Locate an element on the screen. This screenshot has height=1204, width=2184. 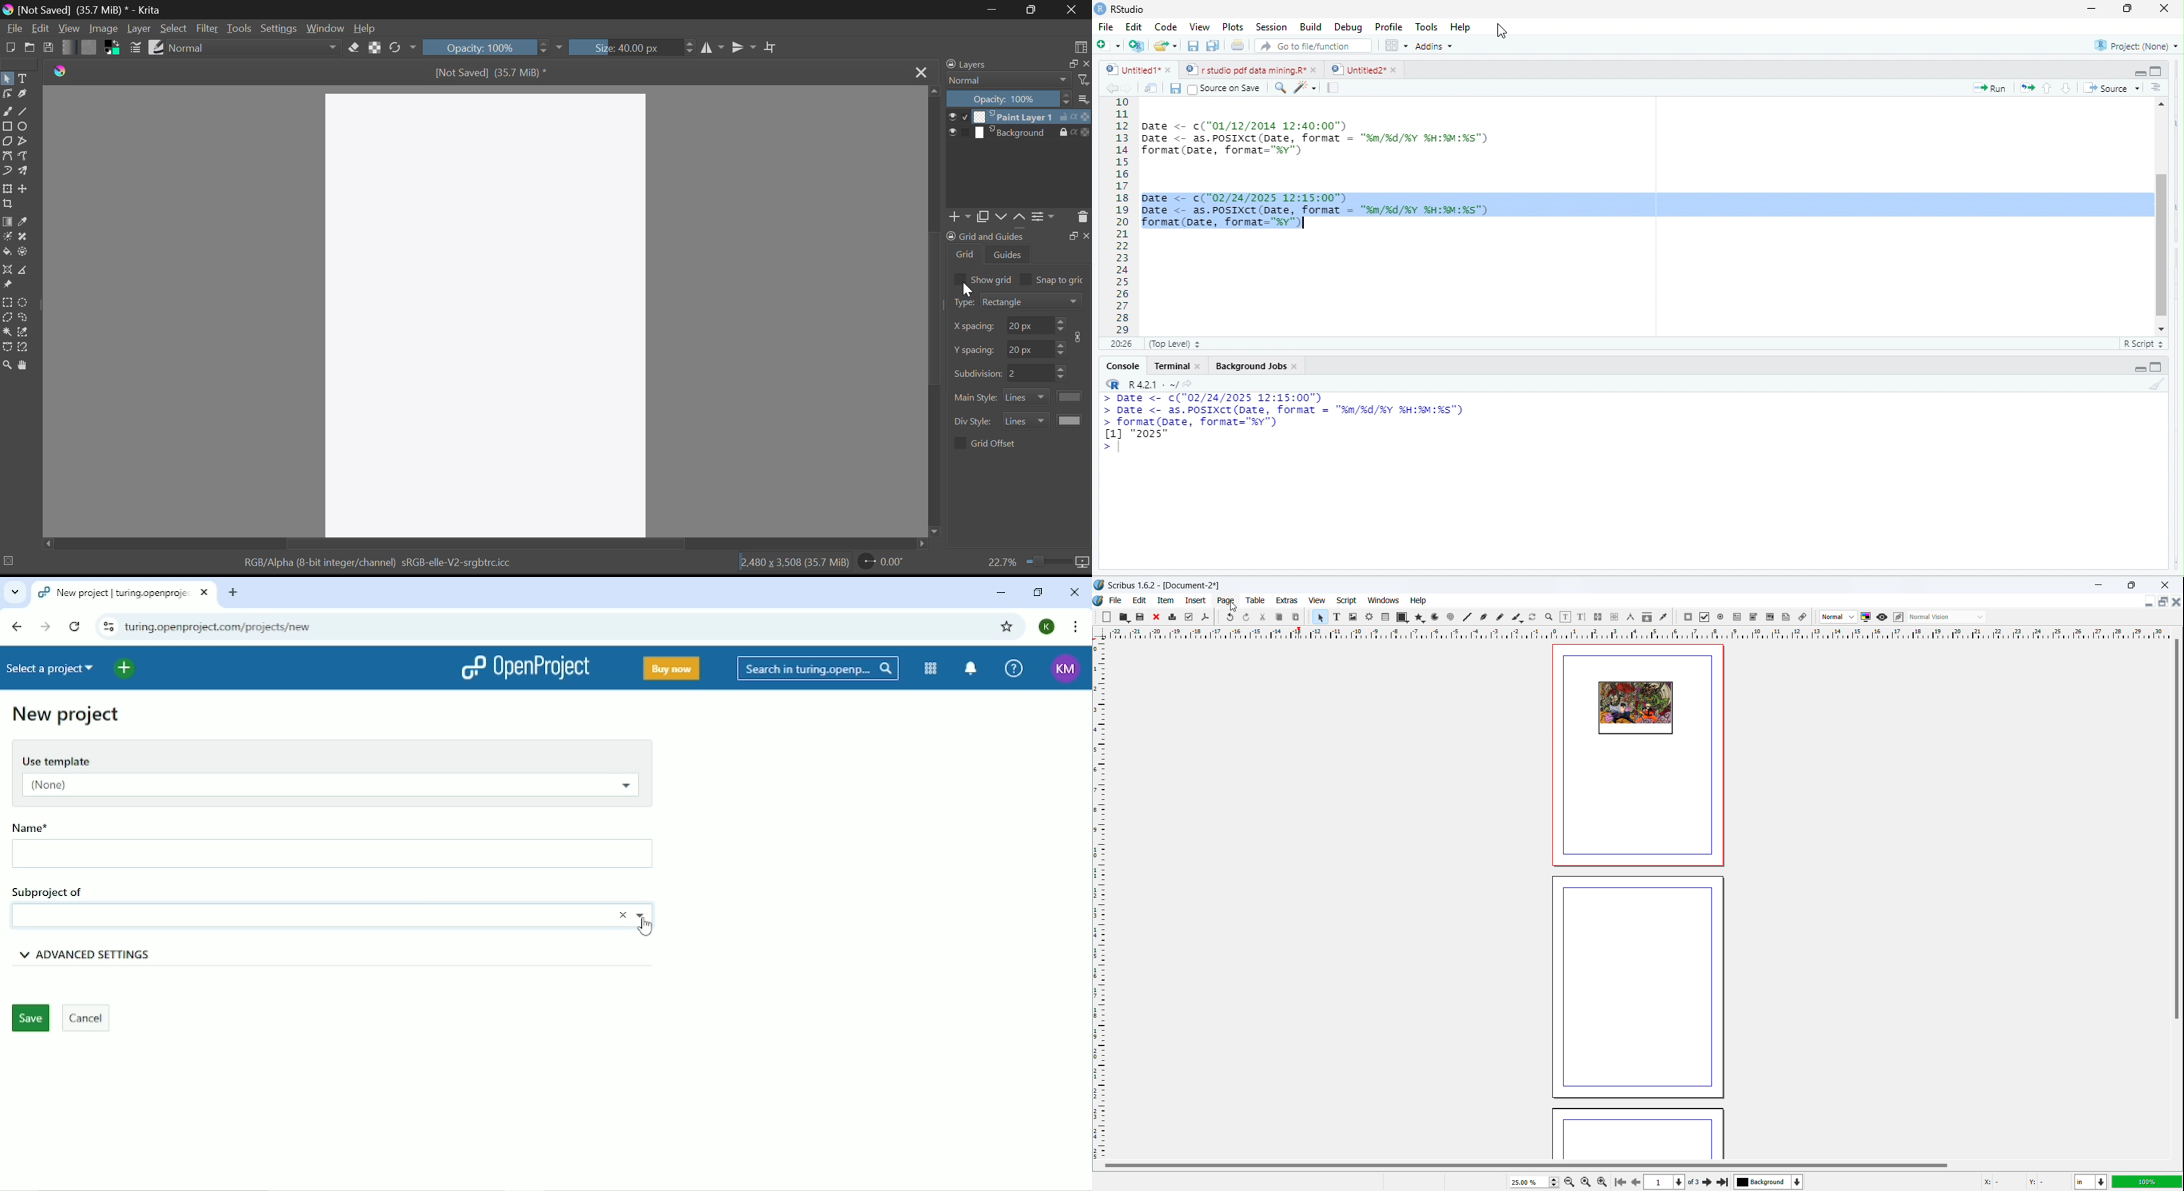
save as pdf is located at coordinates (1205, 617).